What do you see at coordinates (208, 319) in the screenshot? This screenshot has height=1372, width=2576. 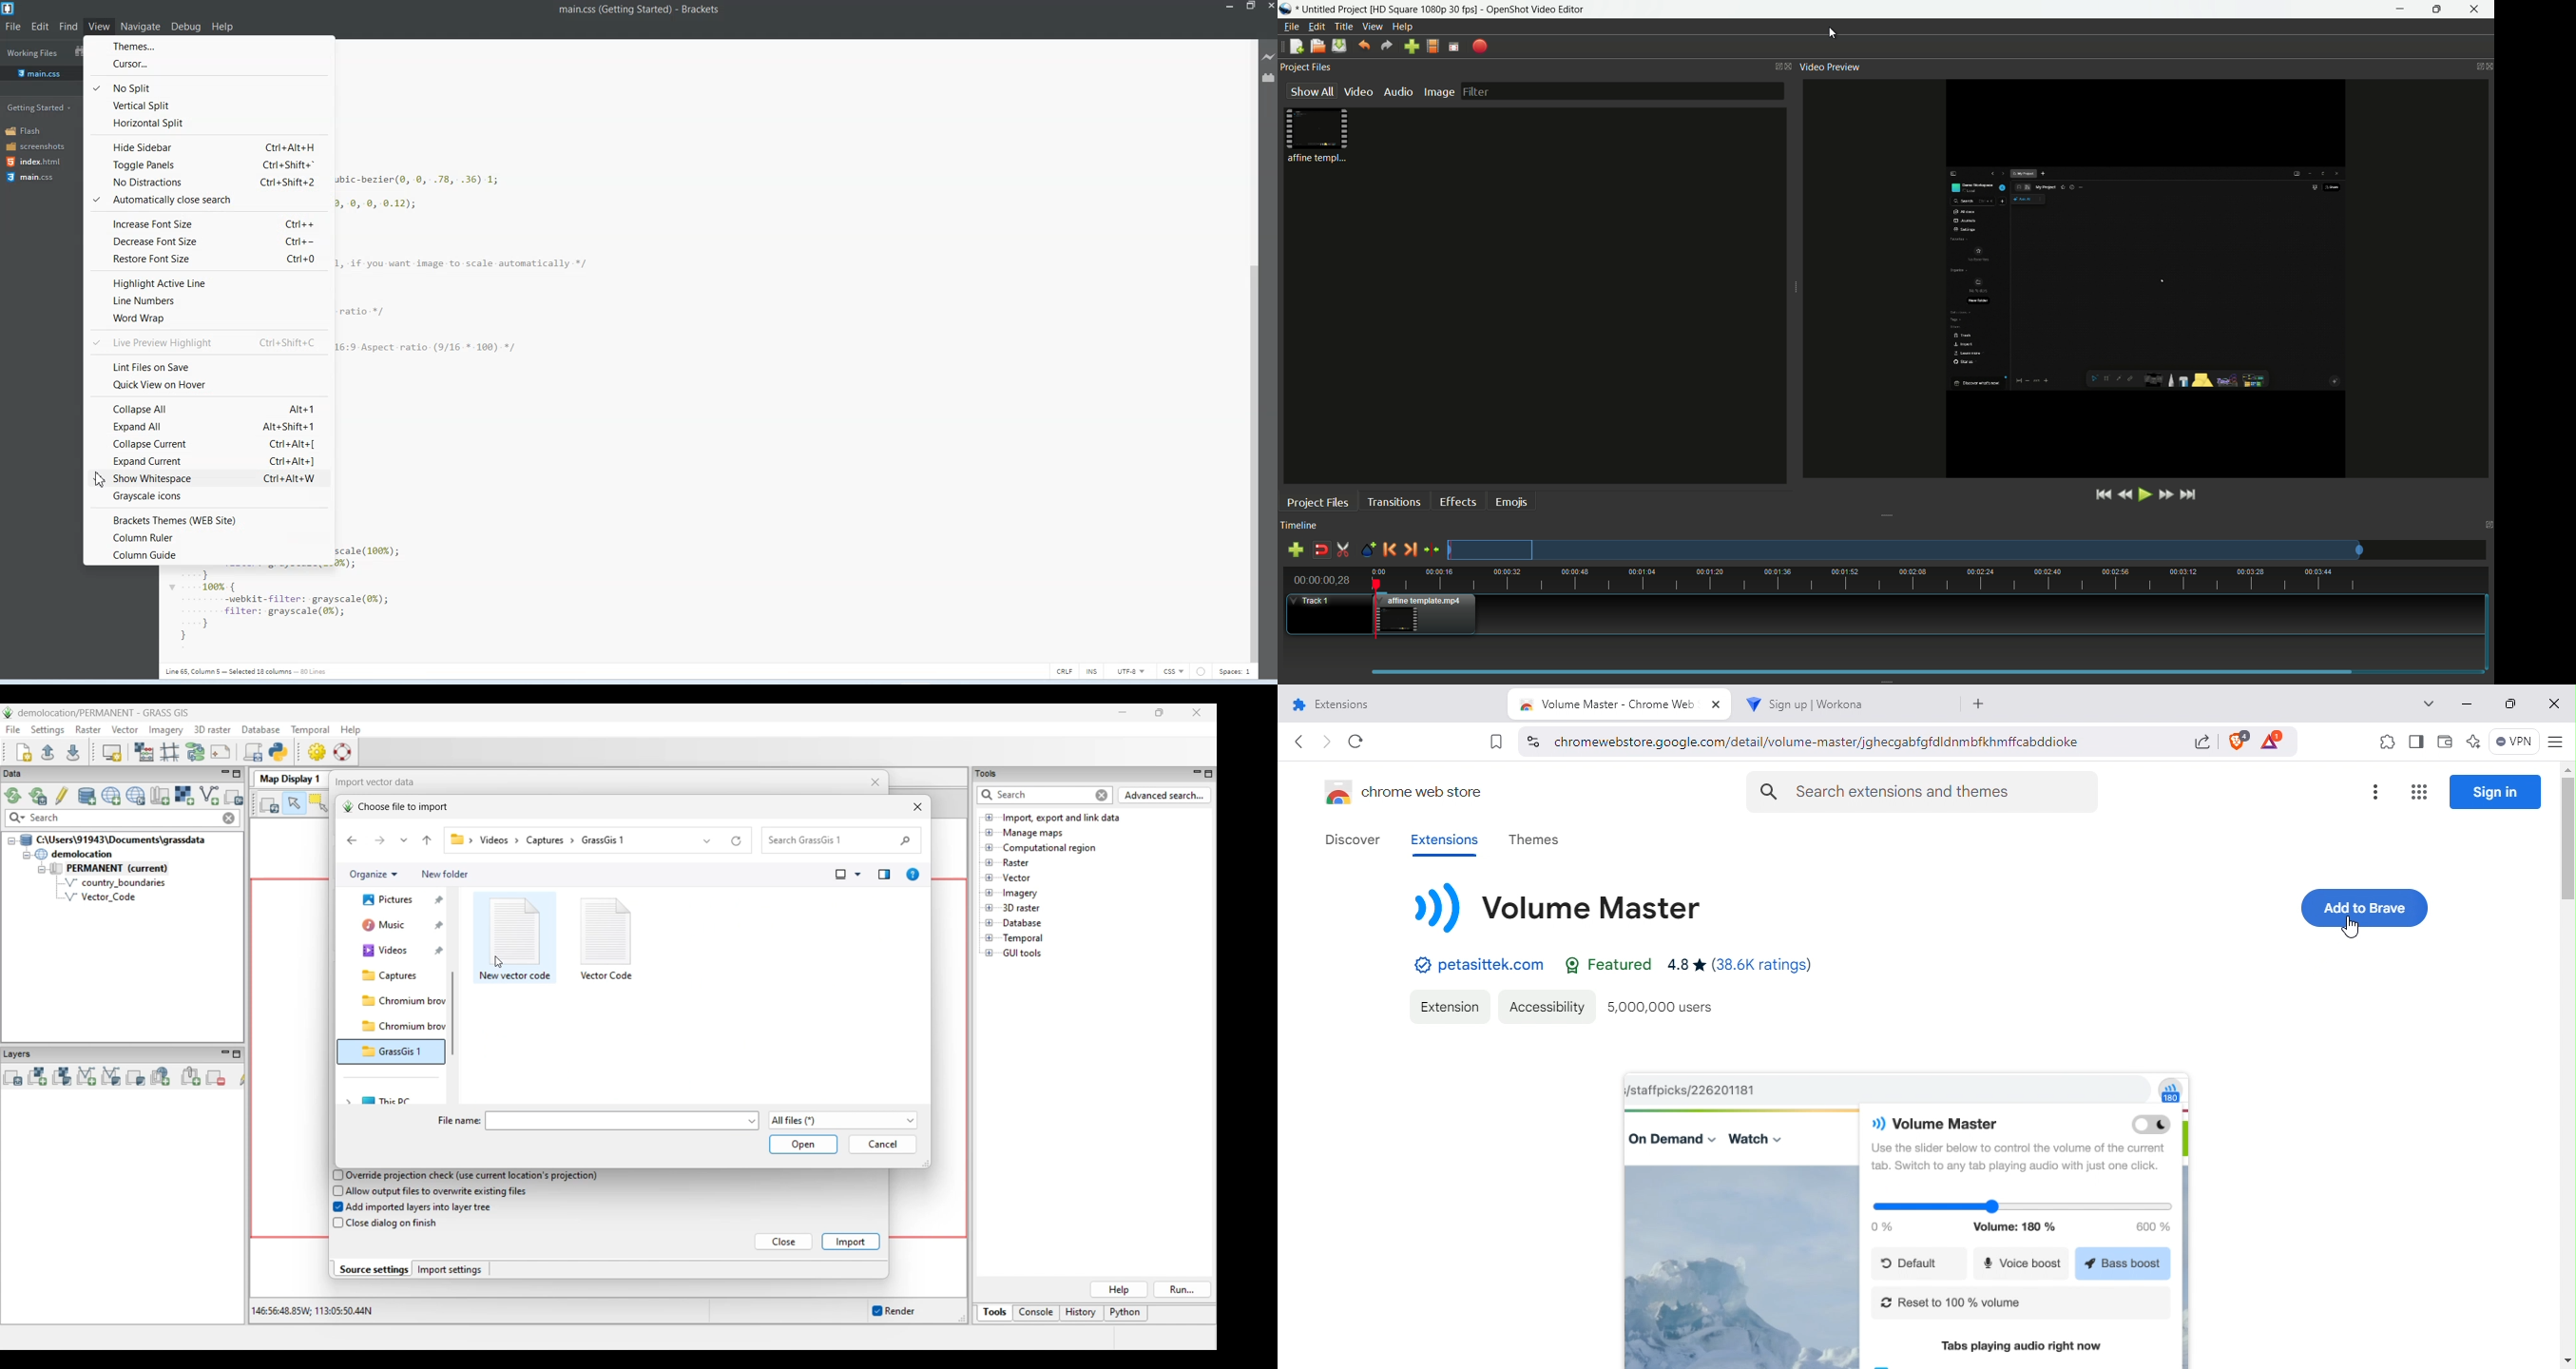 I see `Word wrap` at bounding box center [208, 319].